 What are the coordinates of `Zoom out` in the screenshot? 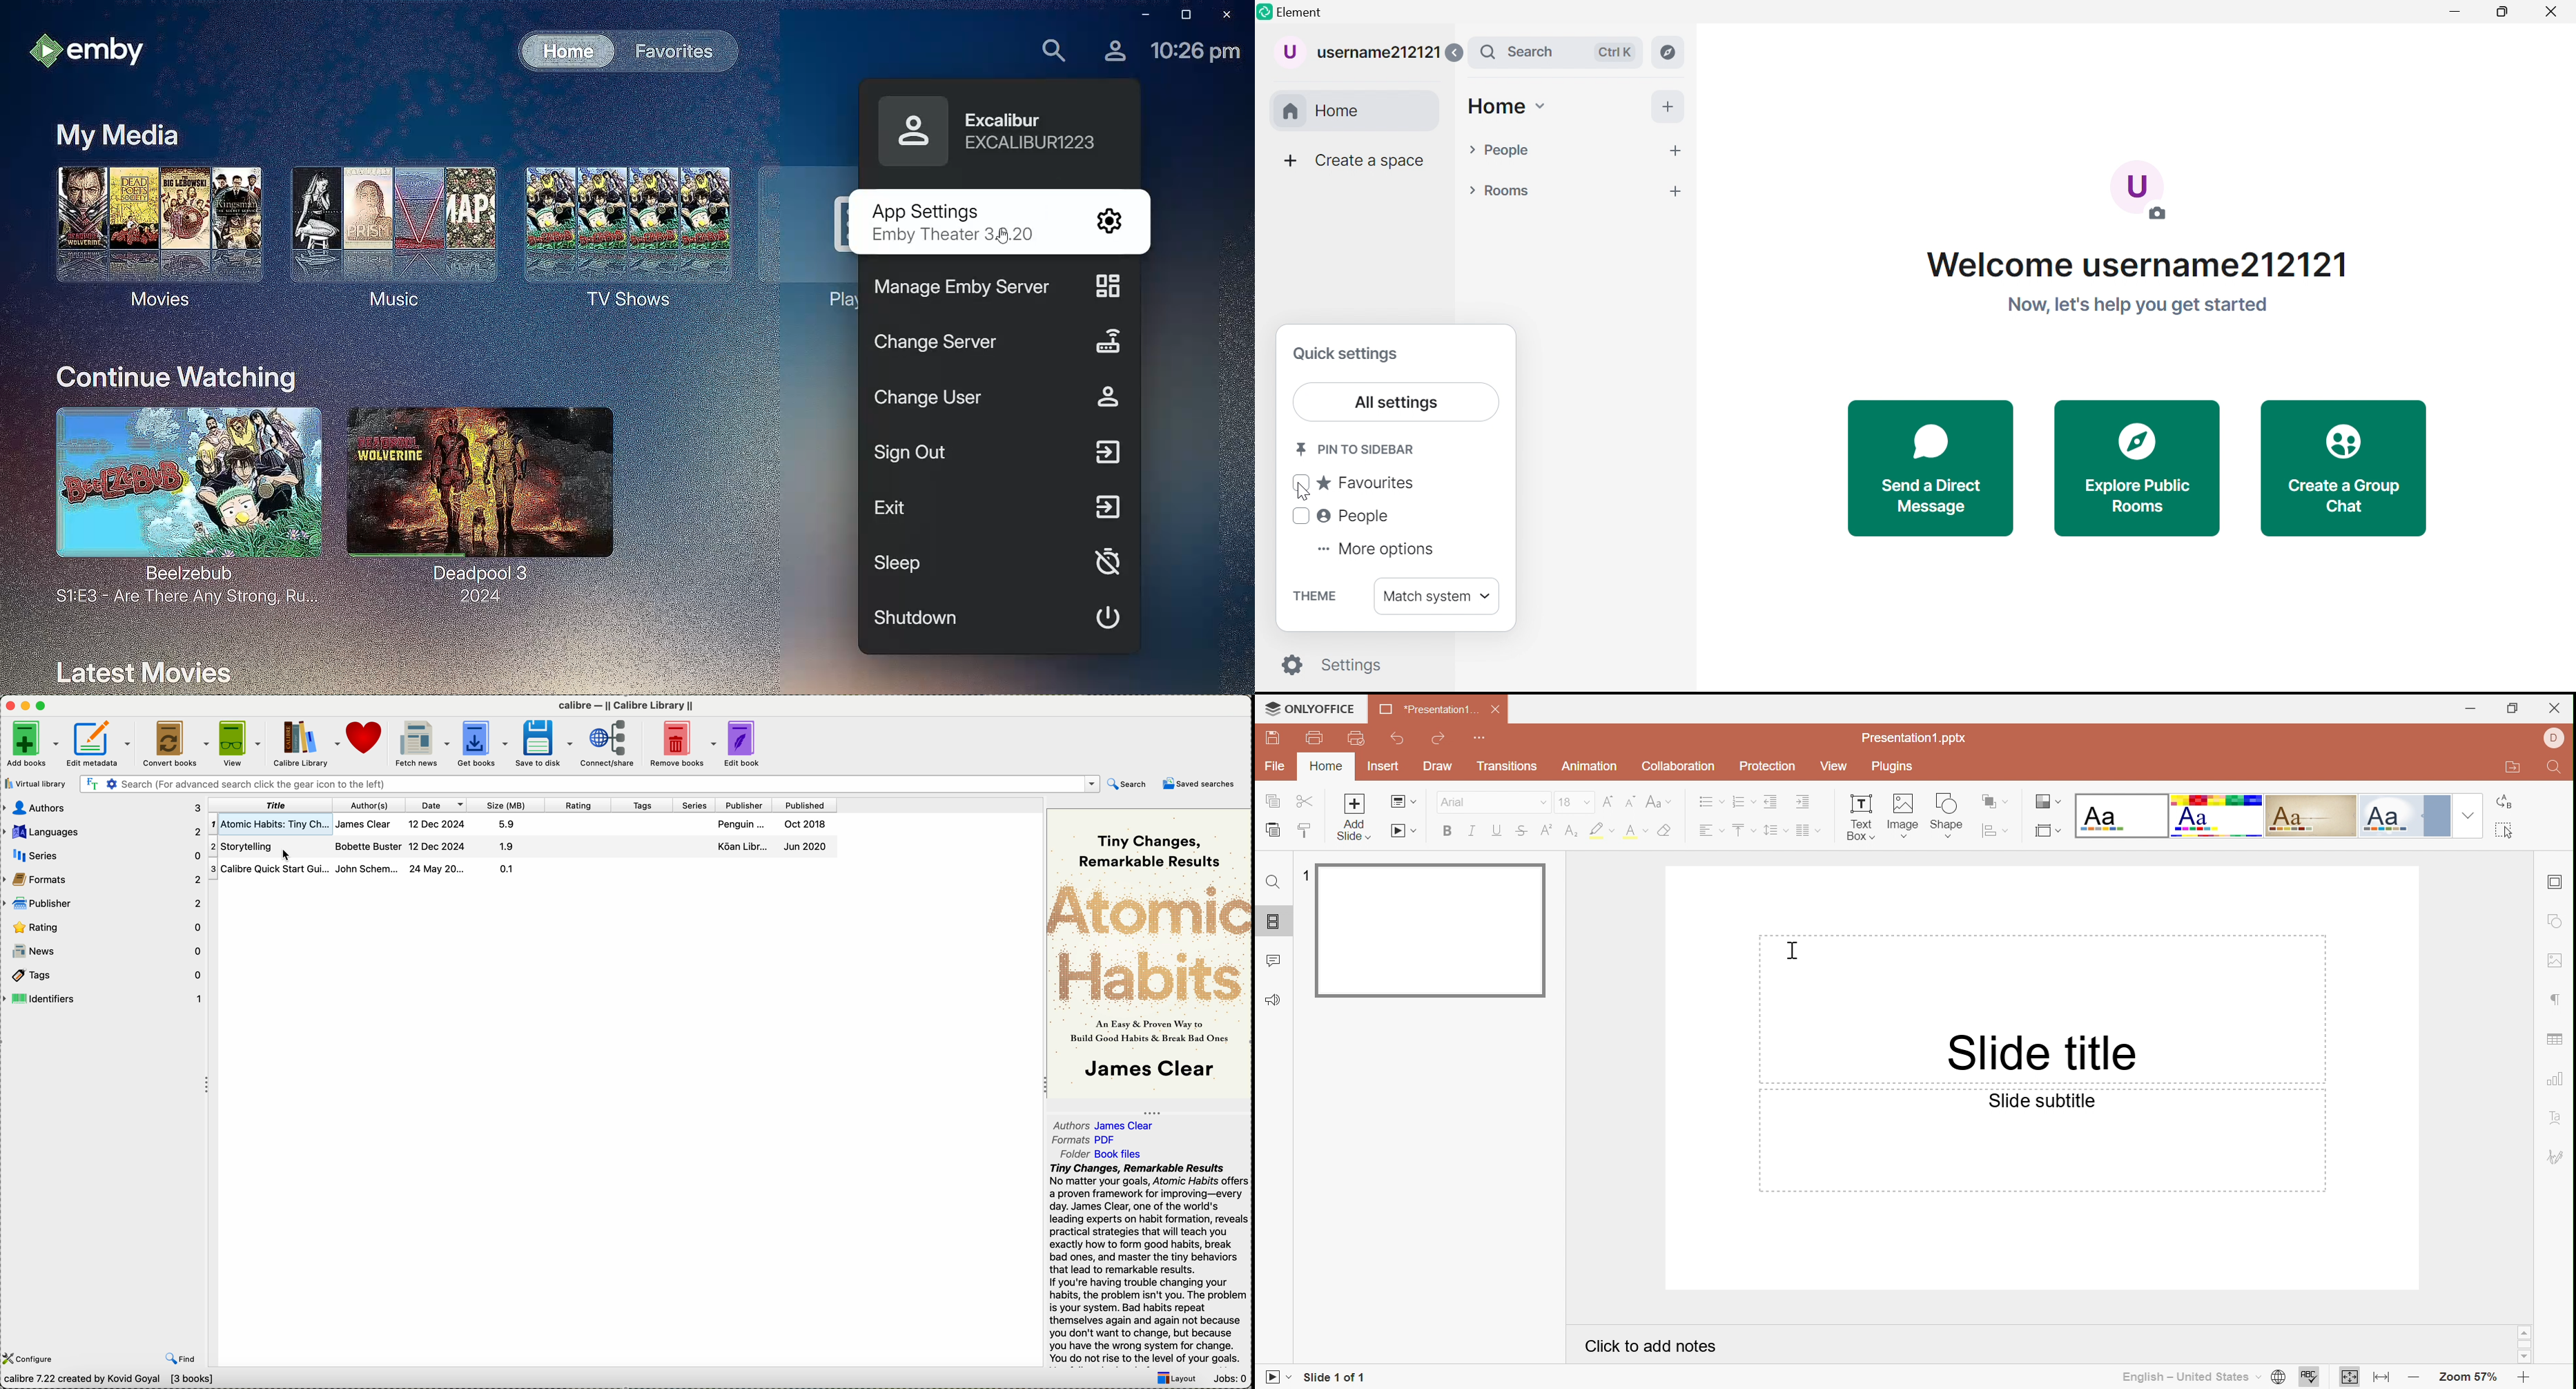 It's located at (2415, 1377).